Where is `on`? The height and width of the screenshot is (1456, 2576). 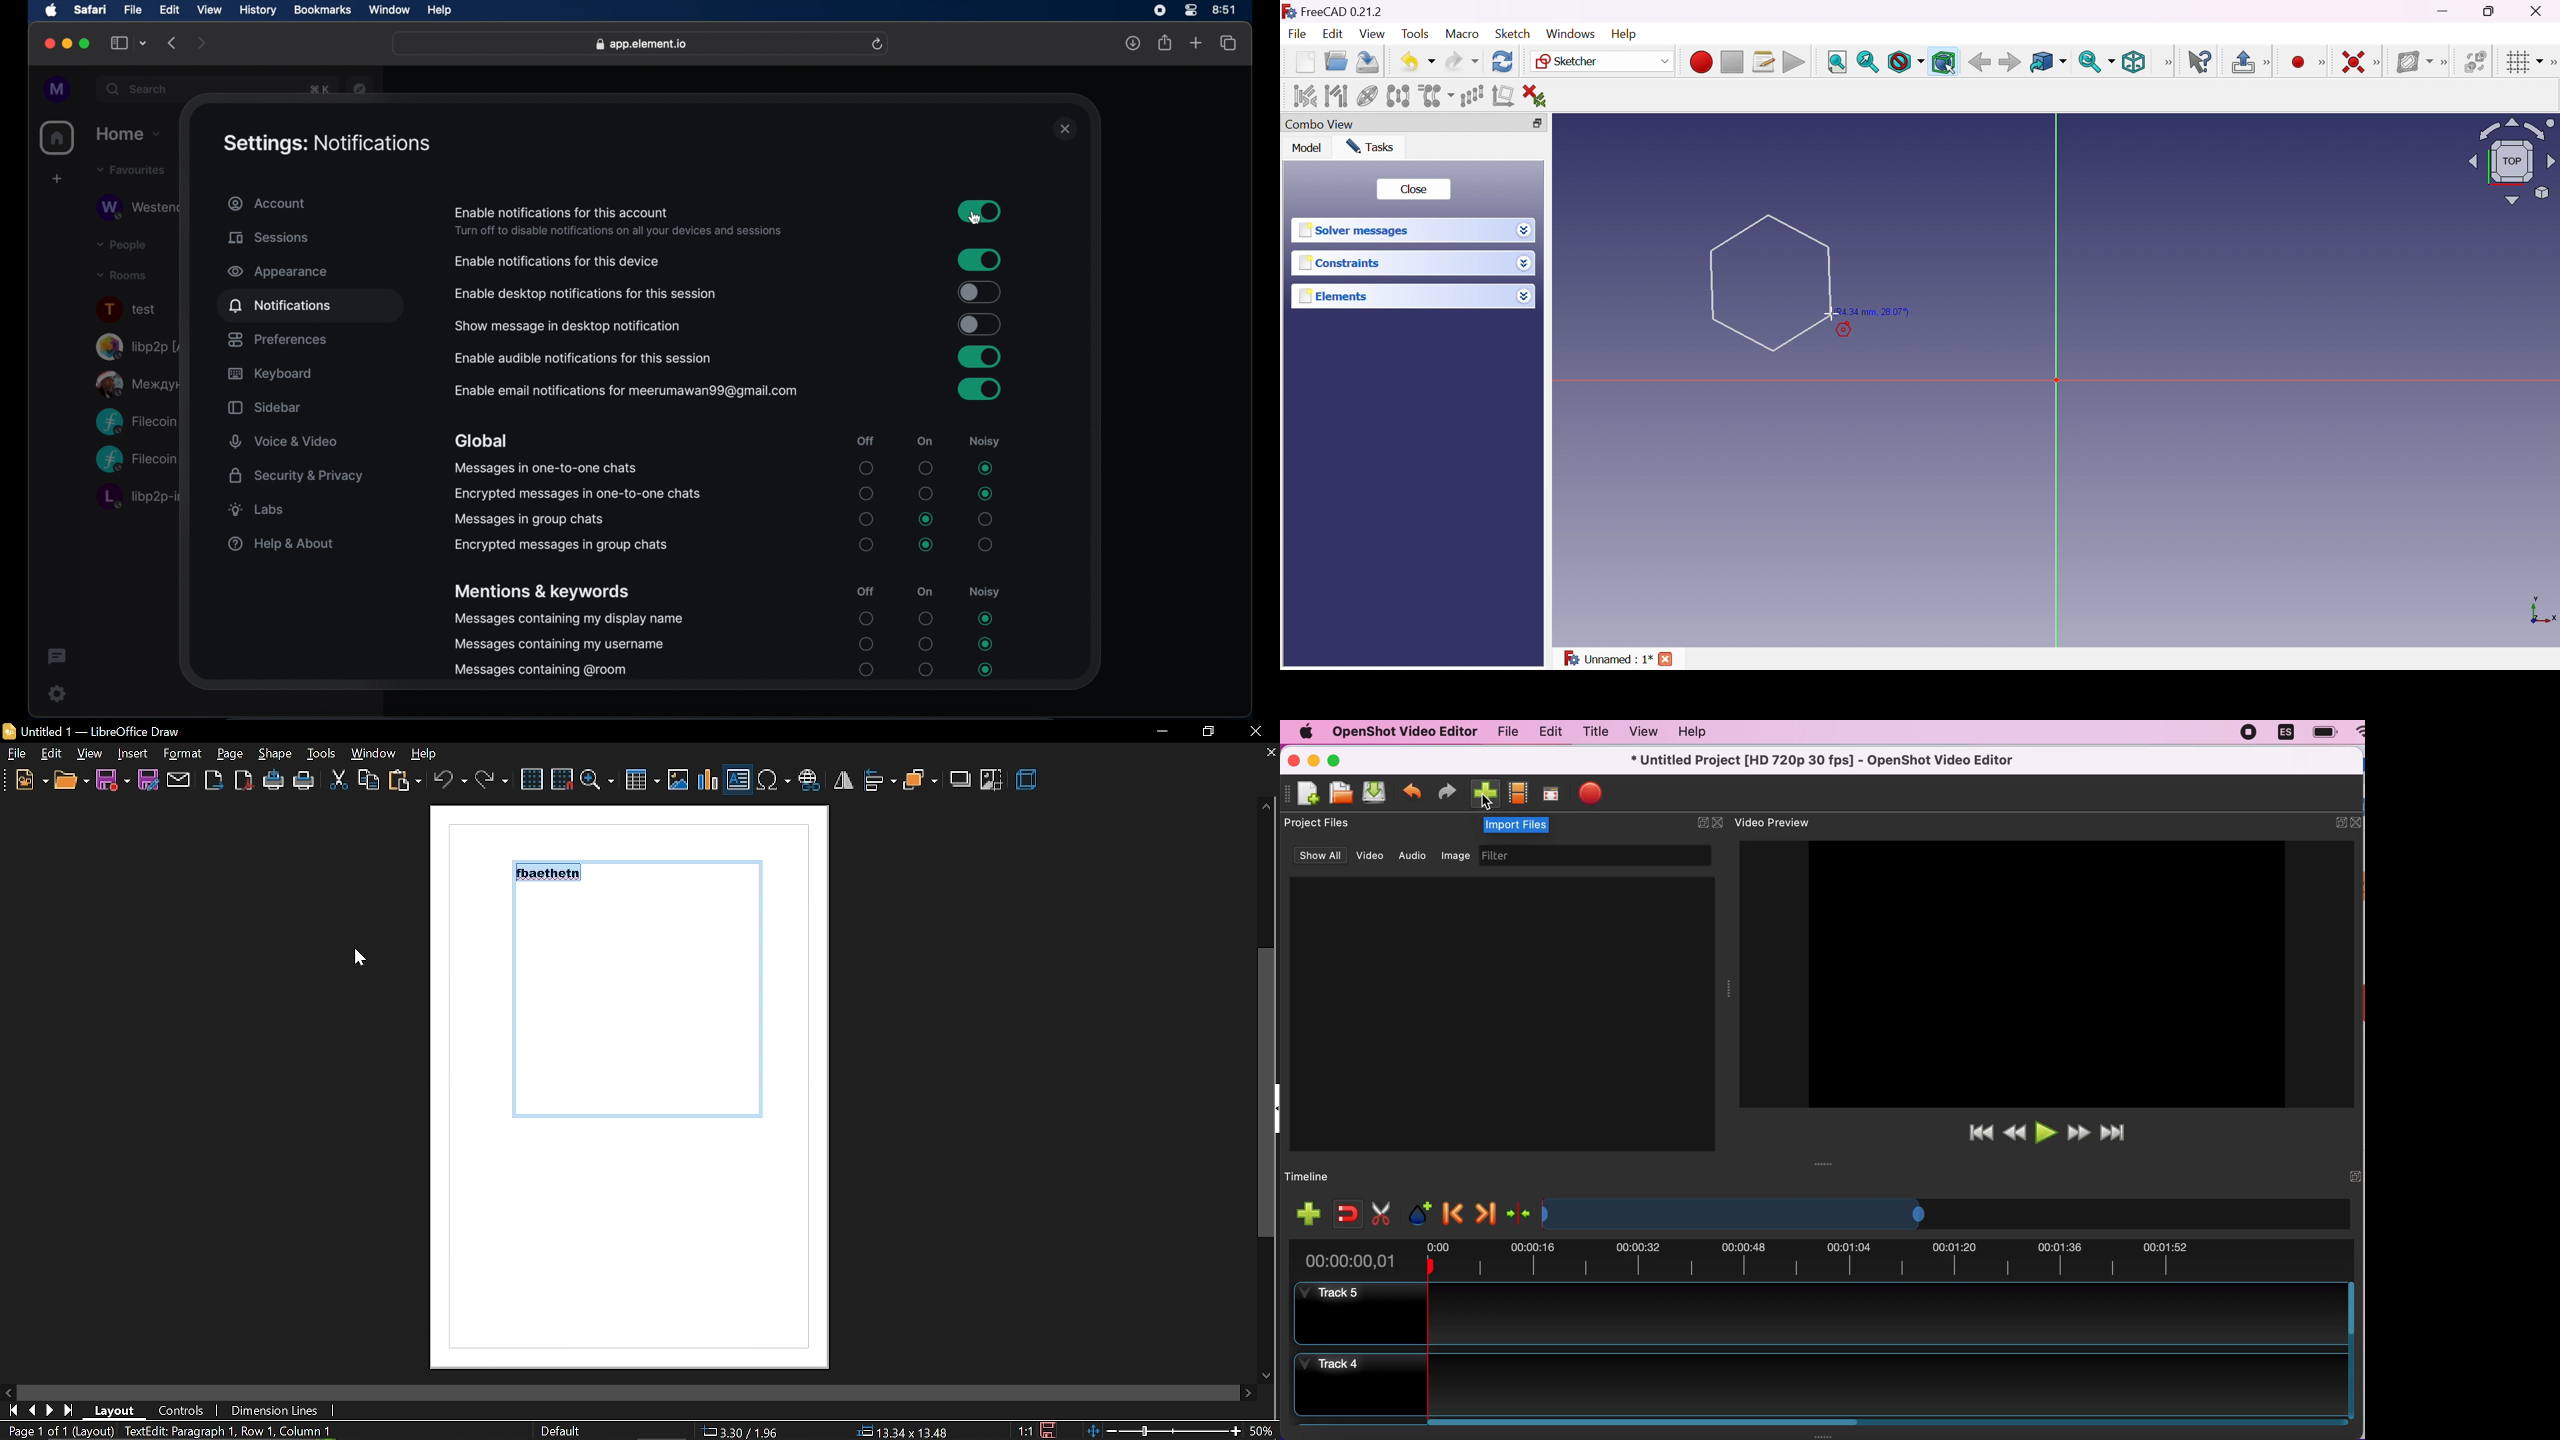
on is located at coordinates (925, 441).